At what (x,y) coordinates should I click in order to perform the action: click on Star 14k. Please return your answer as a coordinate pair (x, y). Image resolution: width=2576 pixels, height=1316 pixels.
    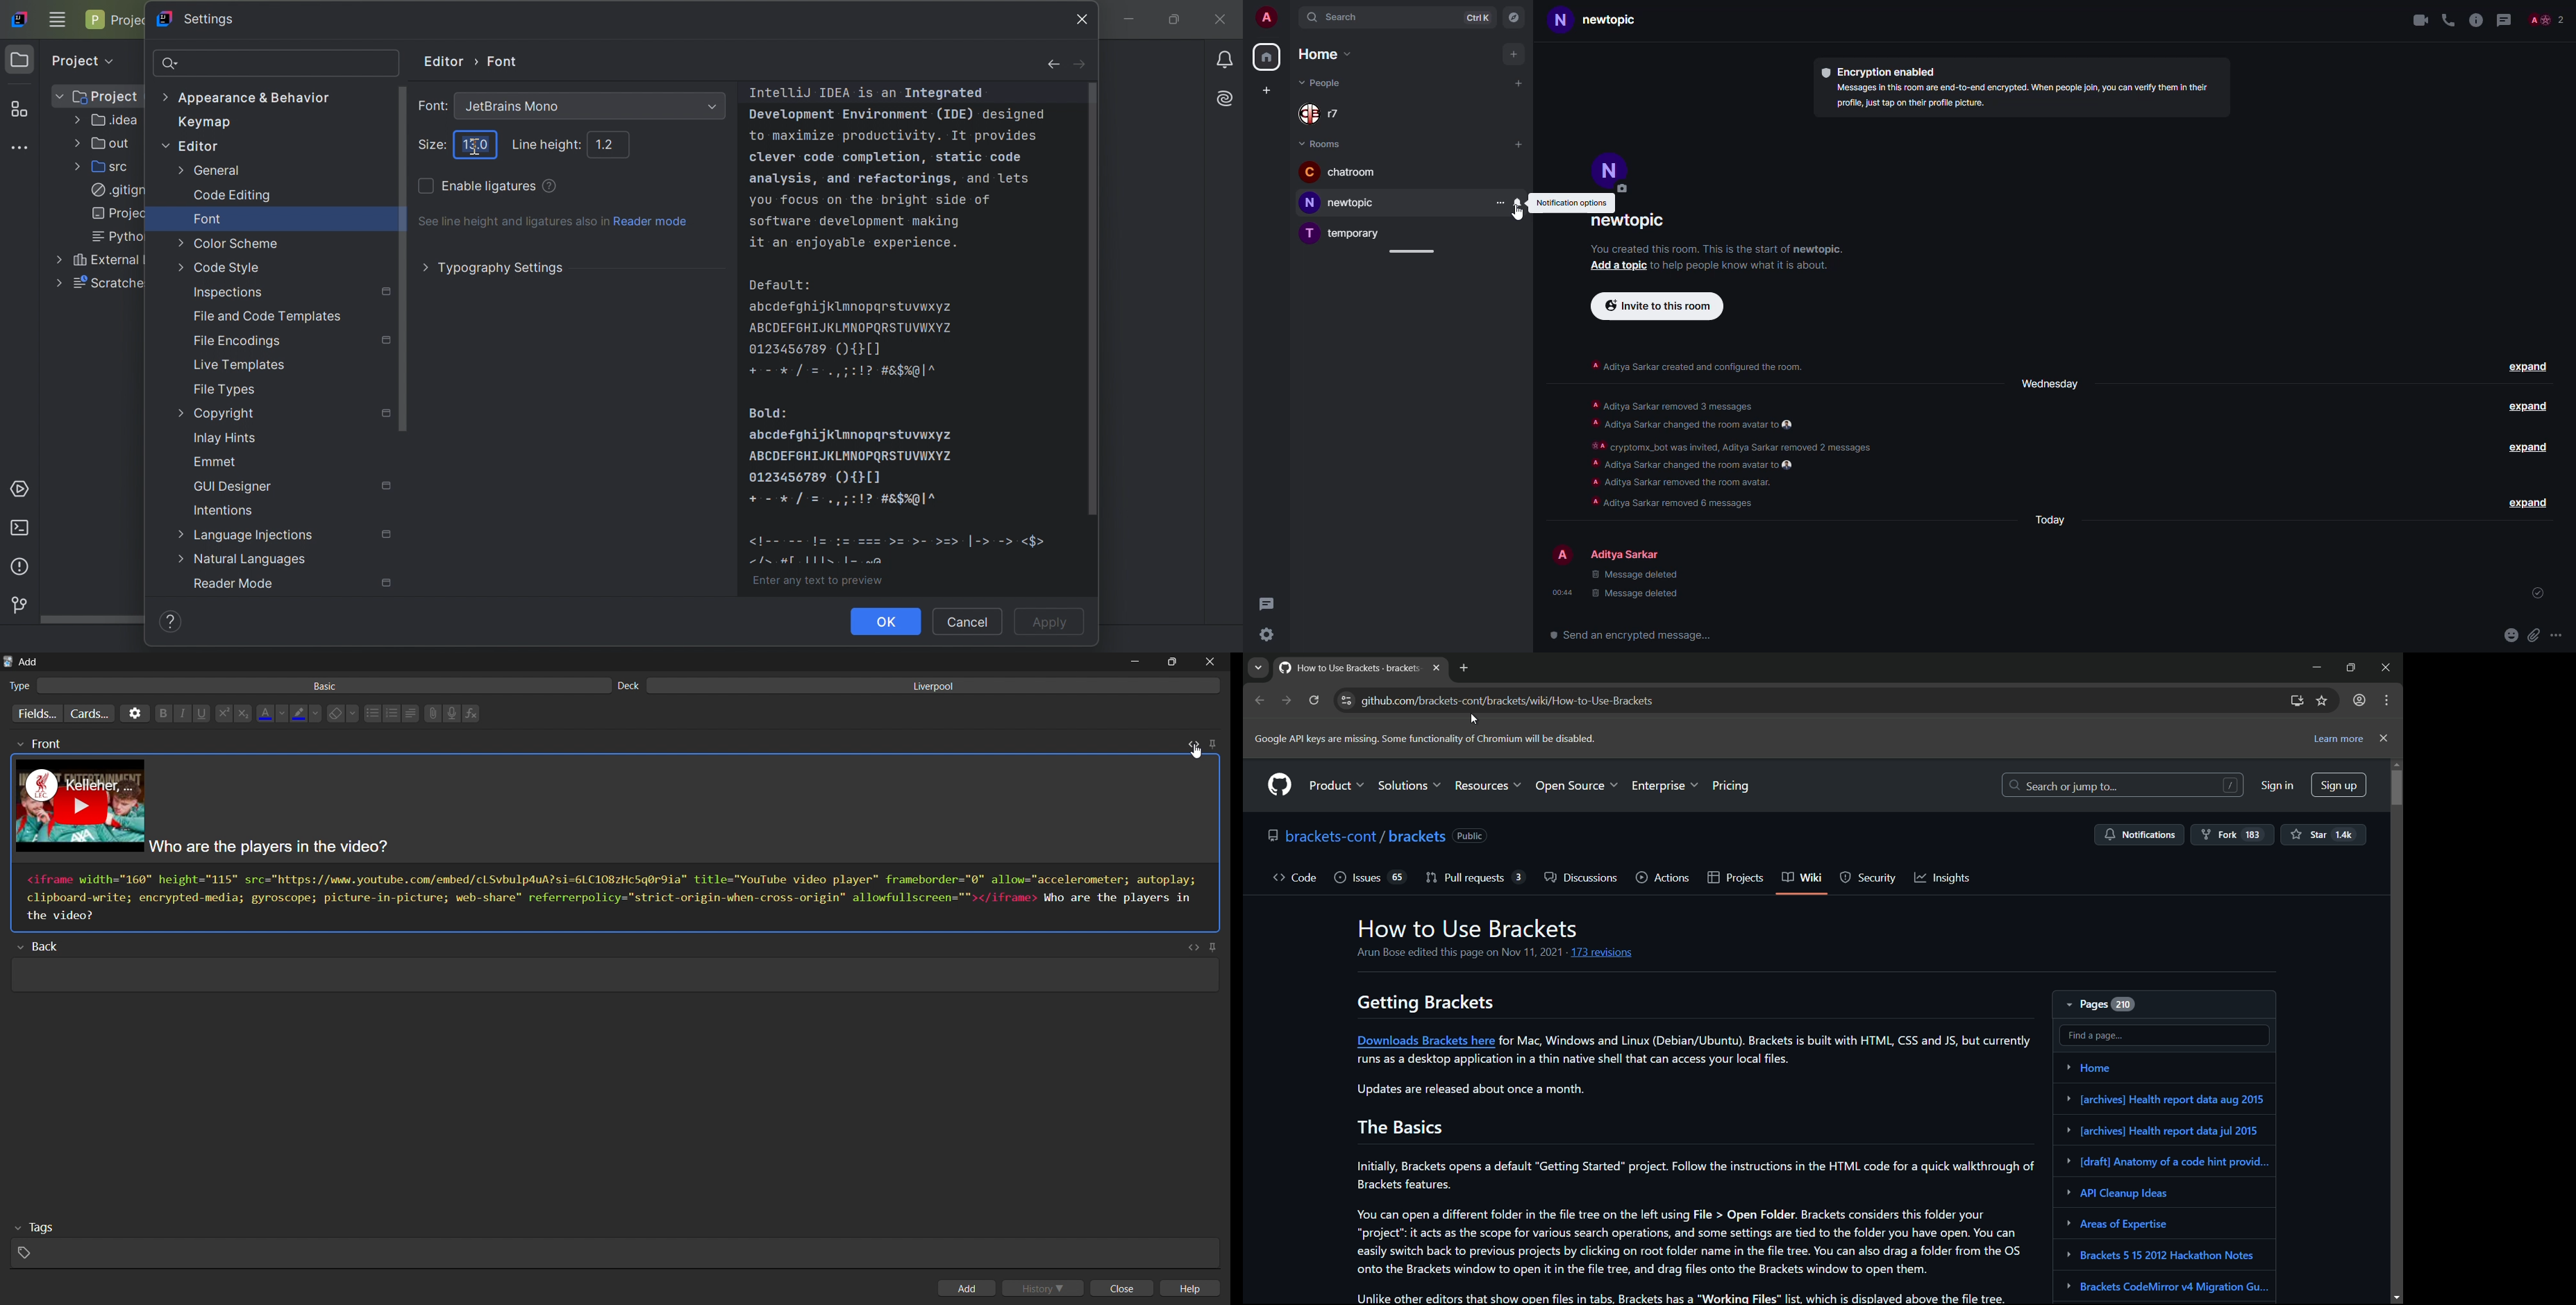
    Looking at the image, I should click on (2325, 833).